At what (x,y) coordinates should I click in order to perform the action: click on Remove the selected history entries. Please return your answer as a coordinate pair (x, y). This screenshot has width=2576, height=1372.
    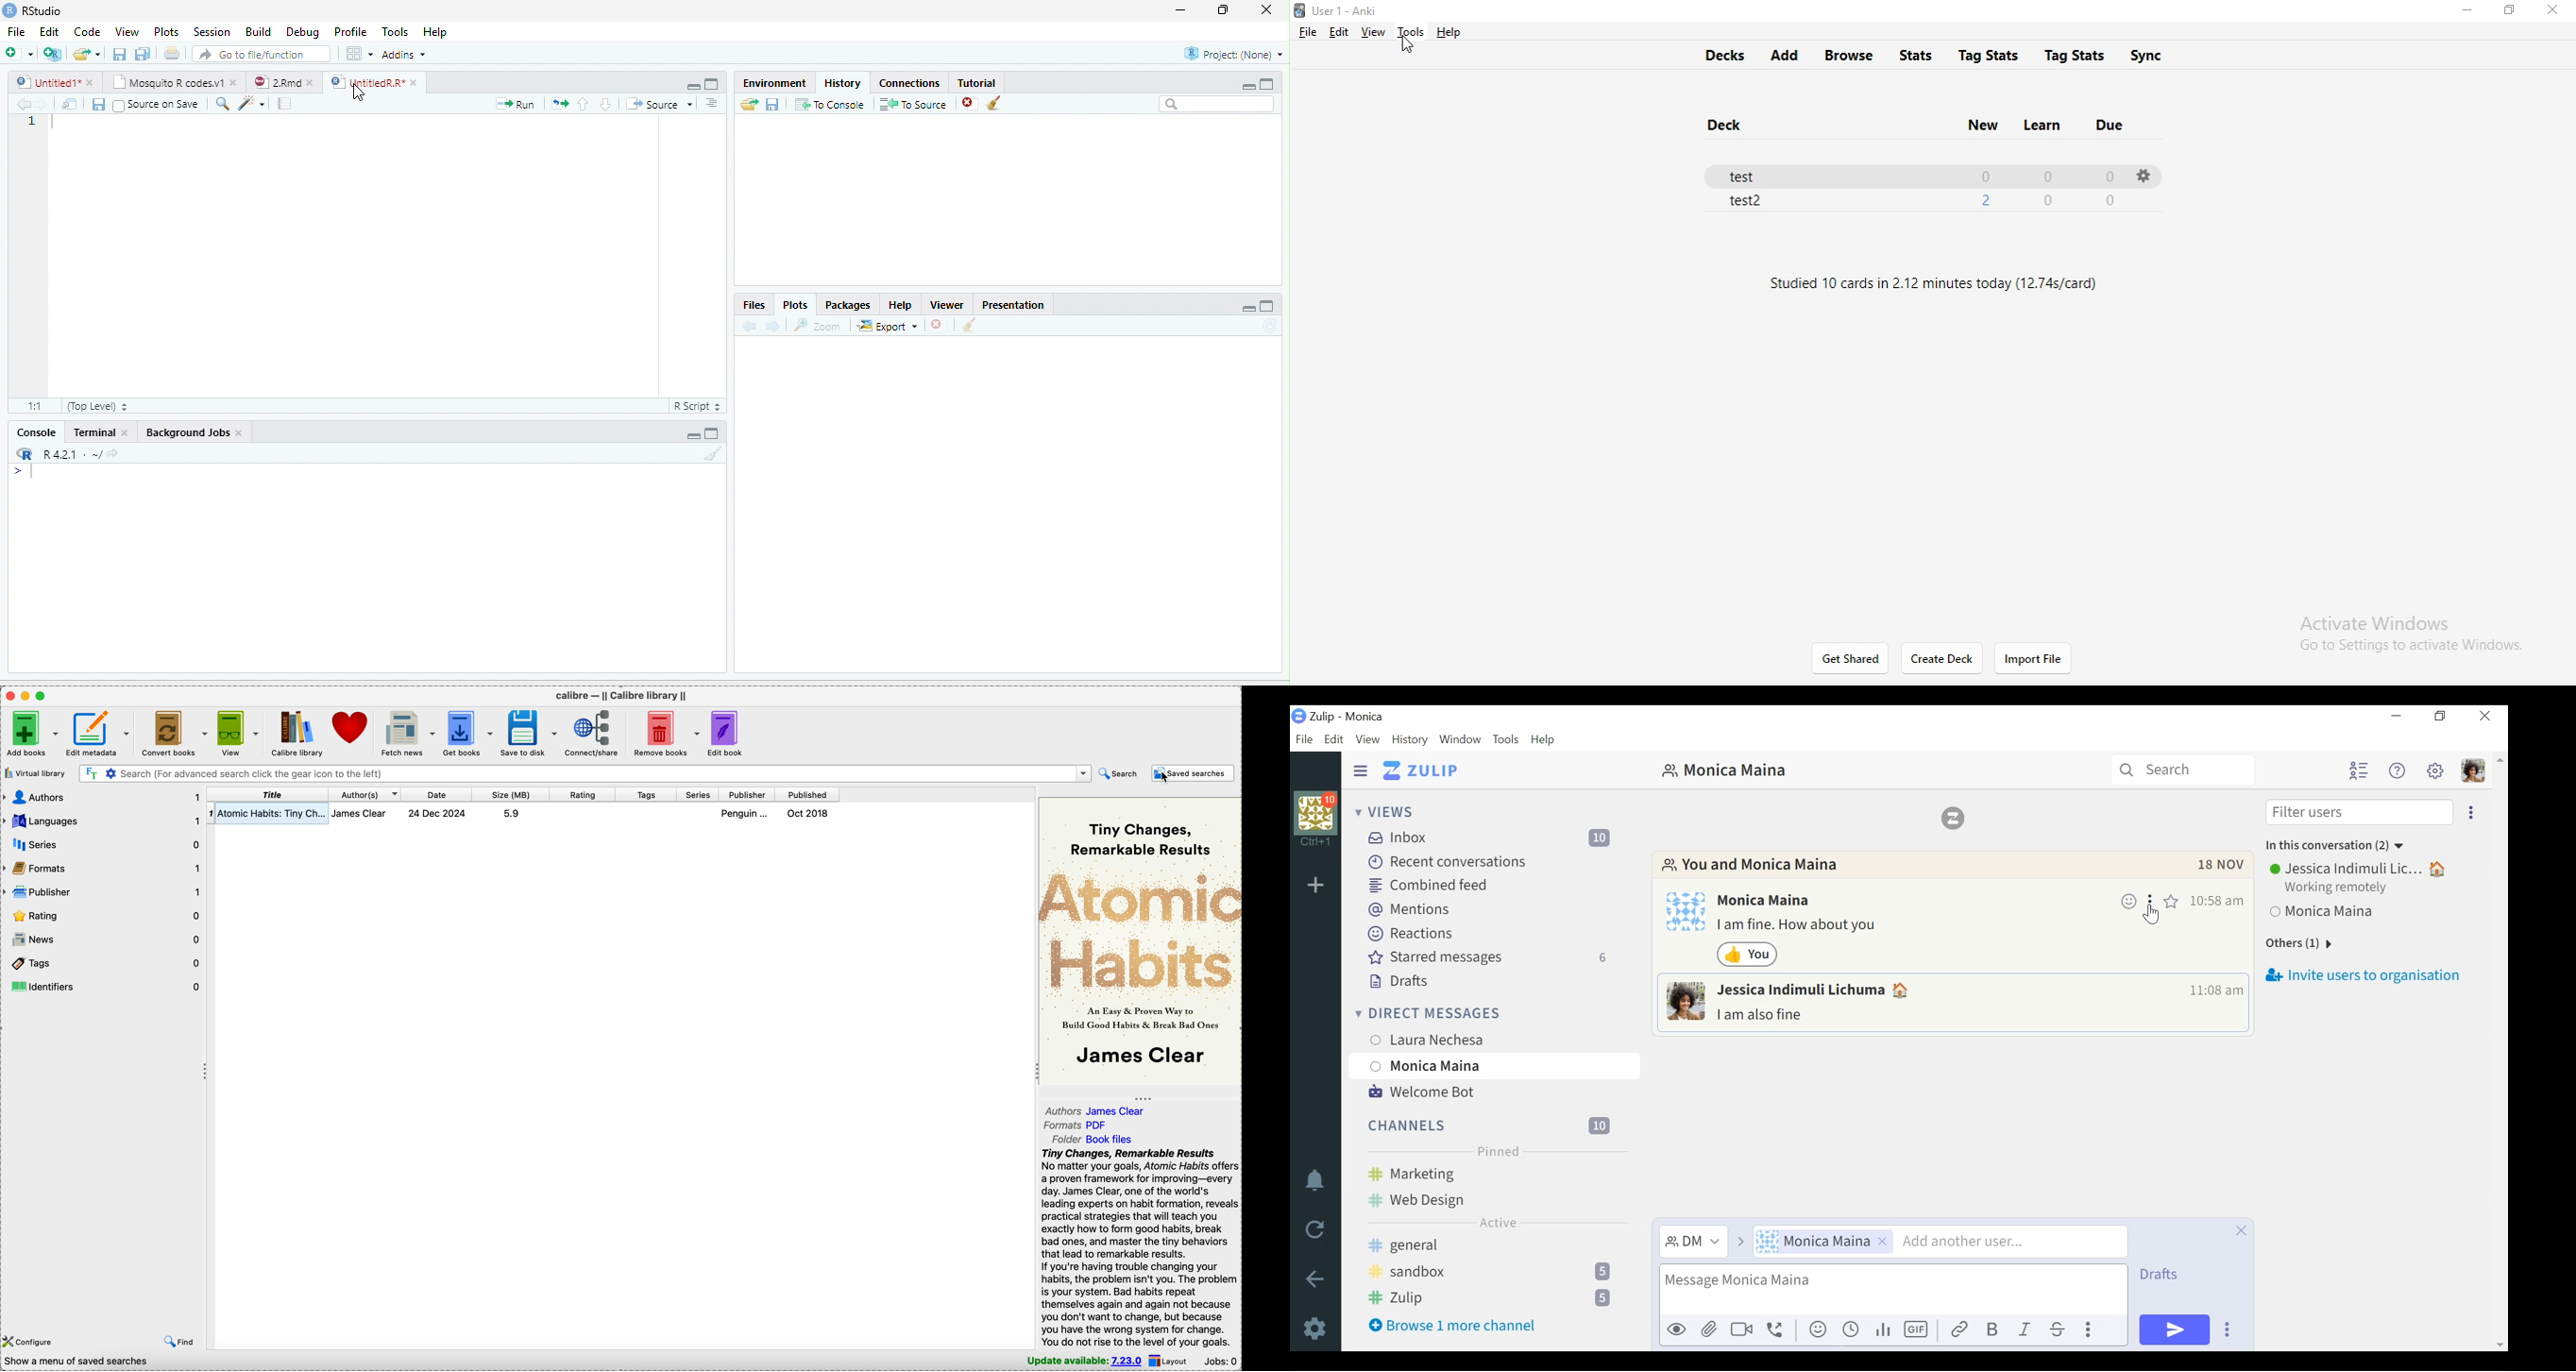
    Looking at the image, I should click on (969, 103).